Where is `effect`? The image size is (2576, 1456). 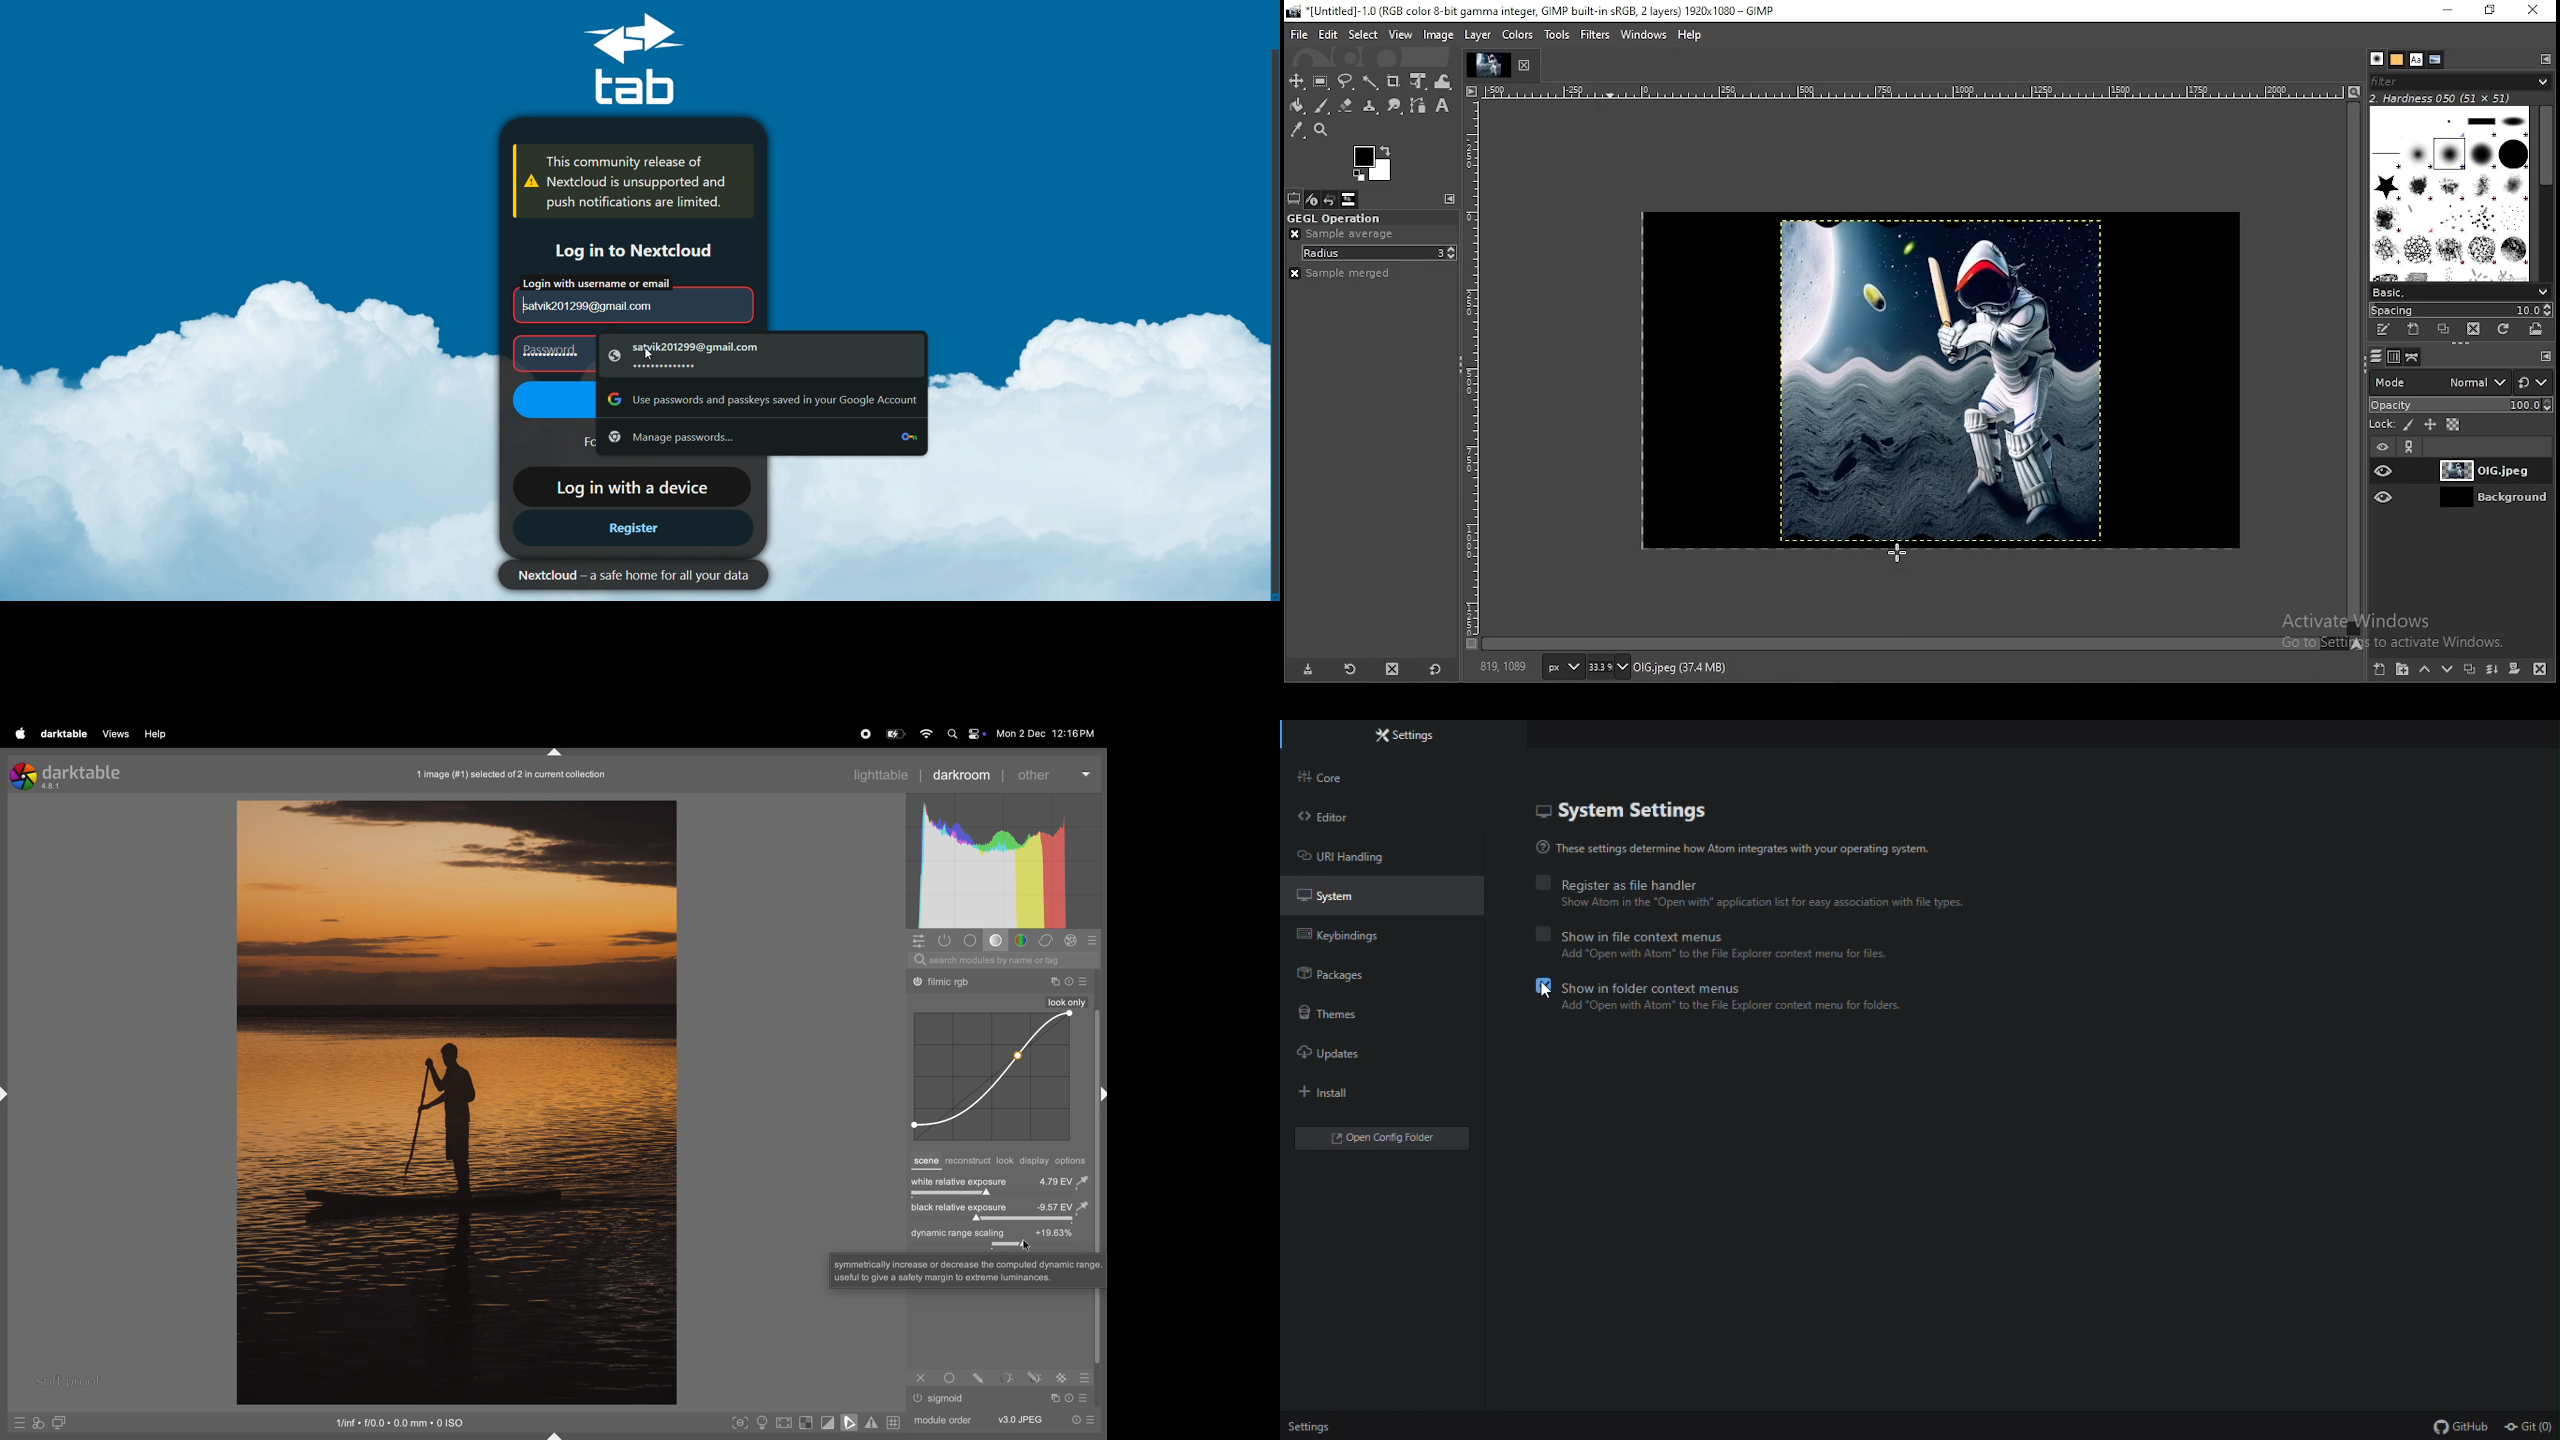 effect is located at coordinates (1071, 941).